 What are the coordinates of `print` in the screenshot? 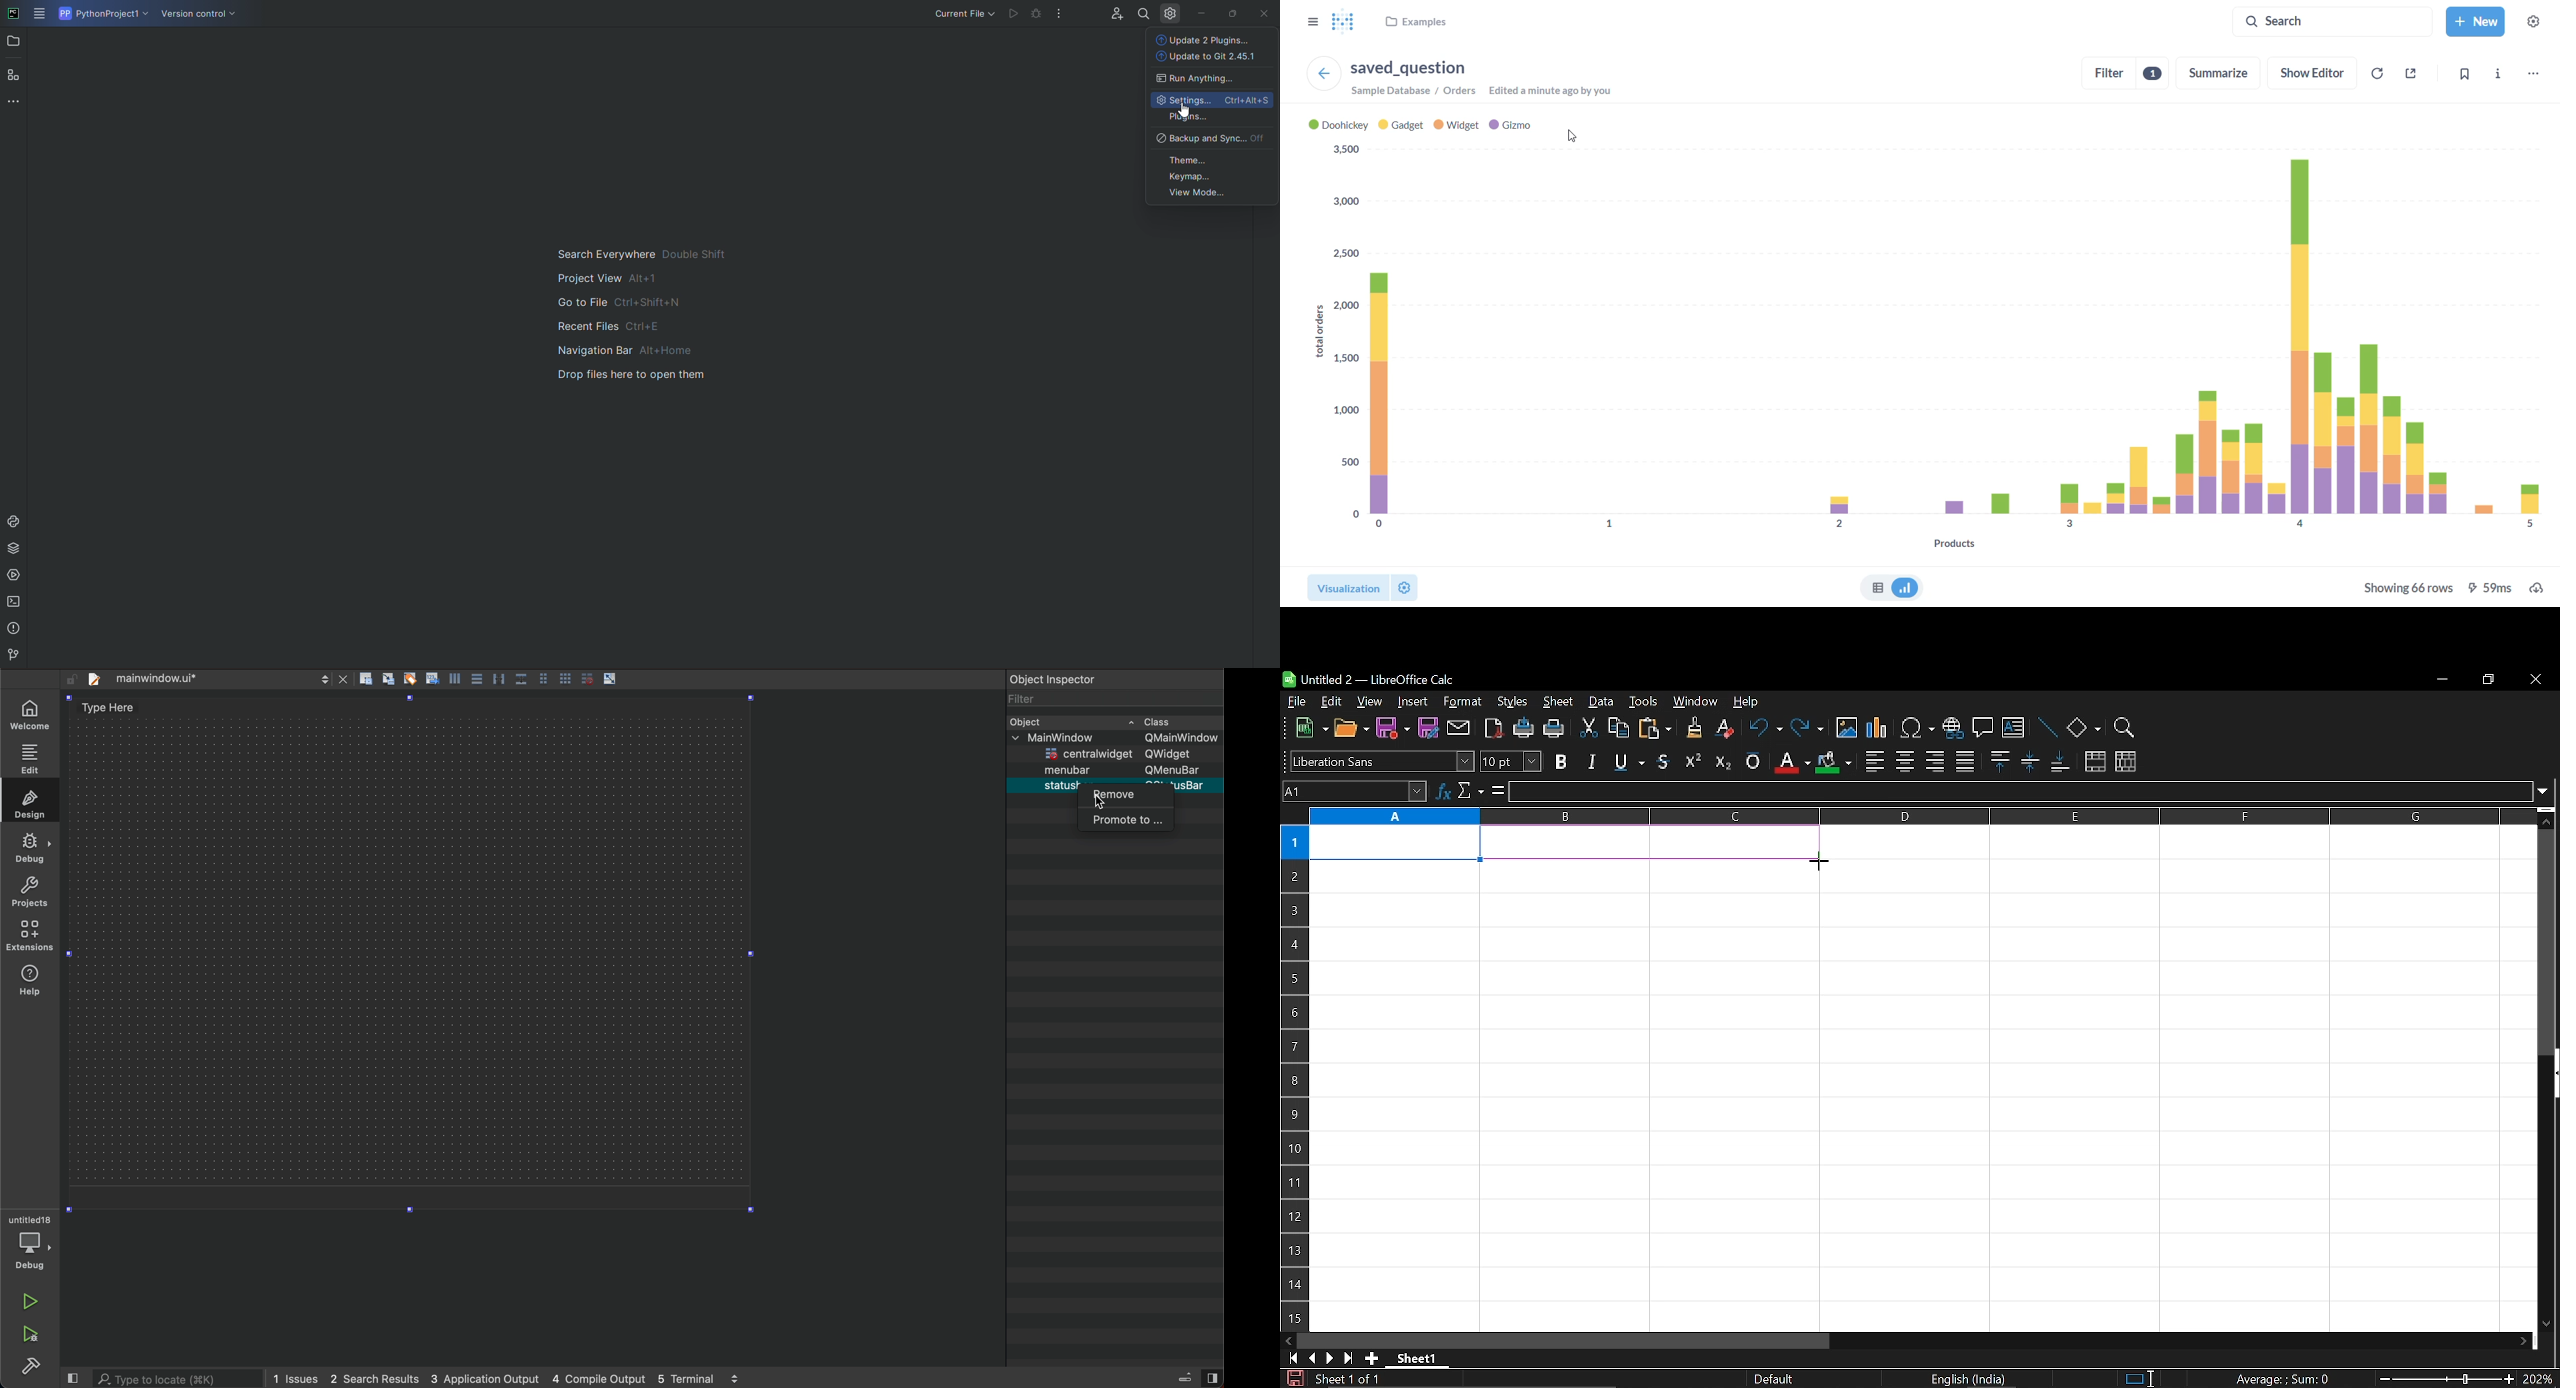 It's located at (1555, 729).